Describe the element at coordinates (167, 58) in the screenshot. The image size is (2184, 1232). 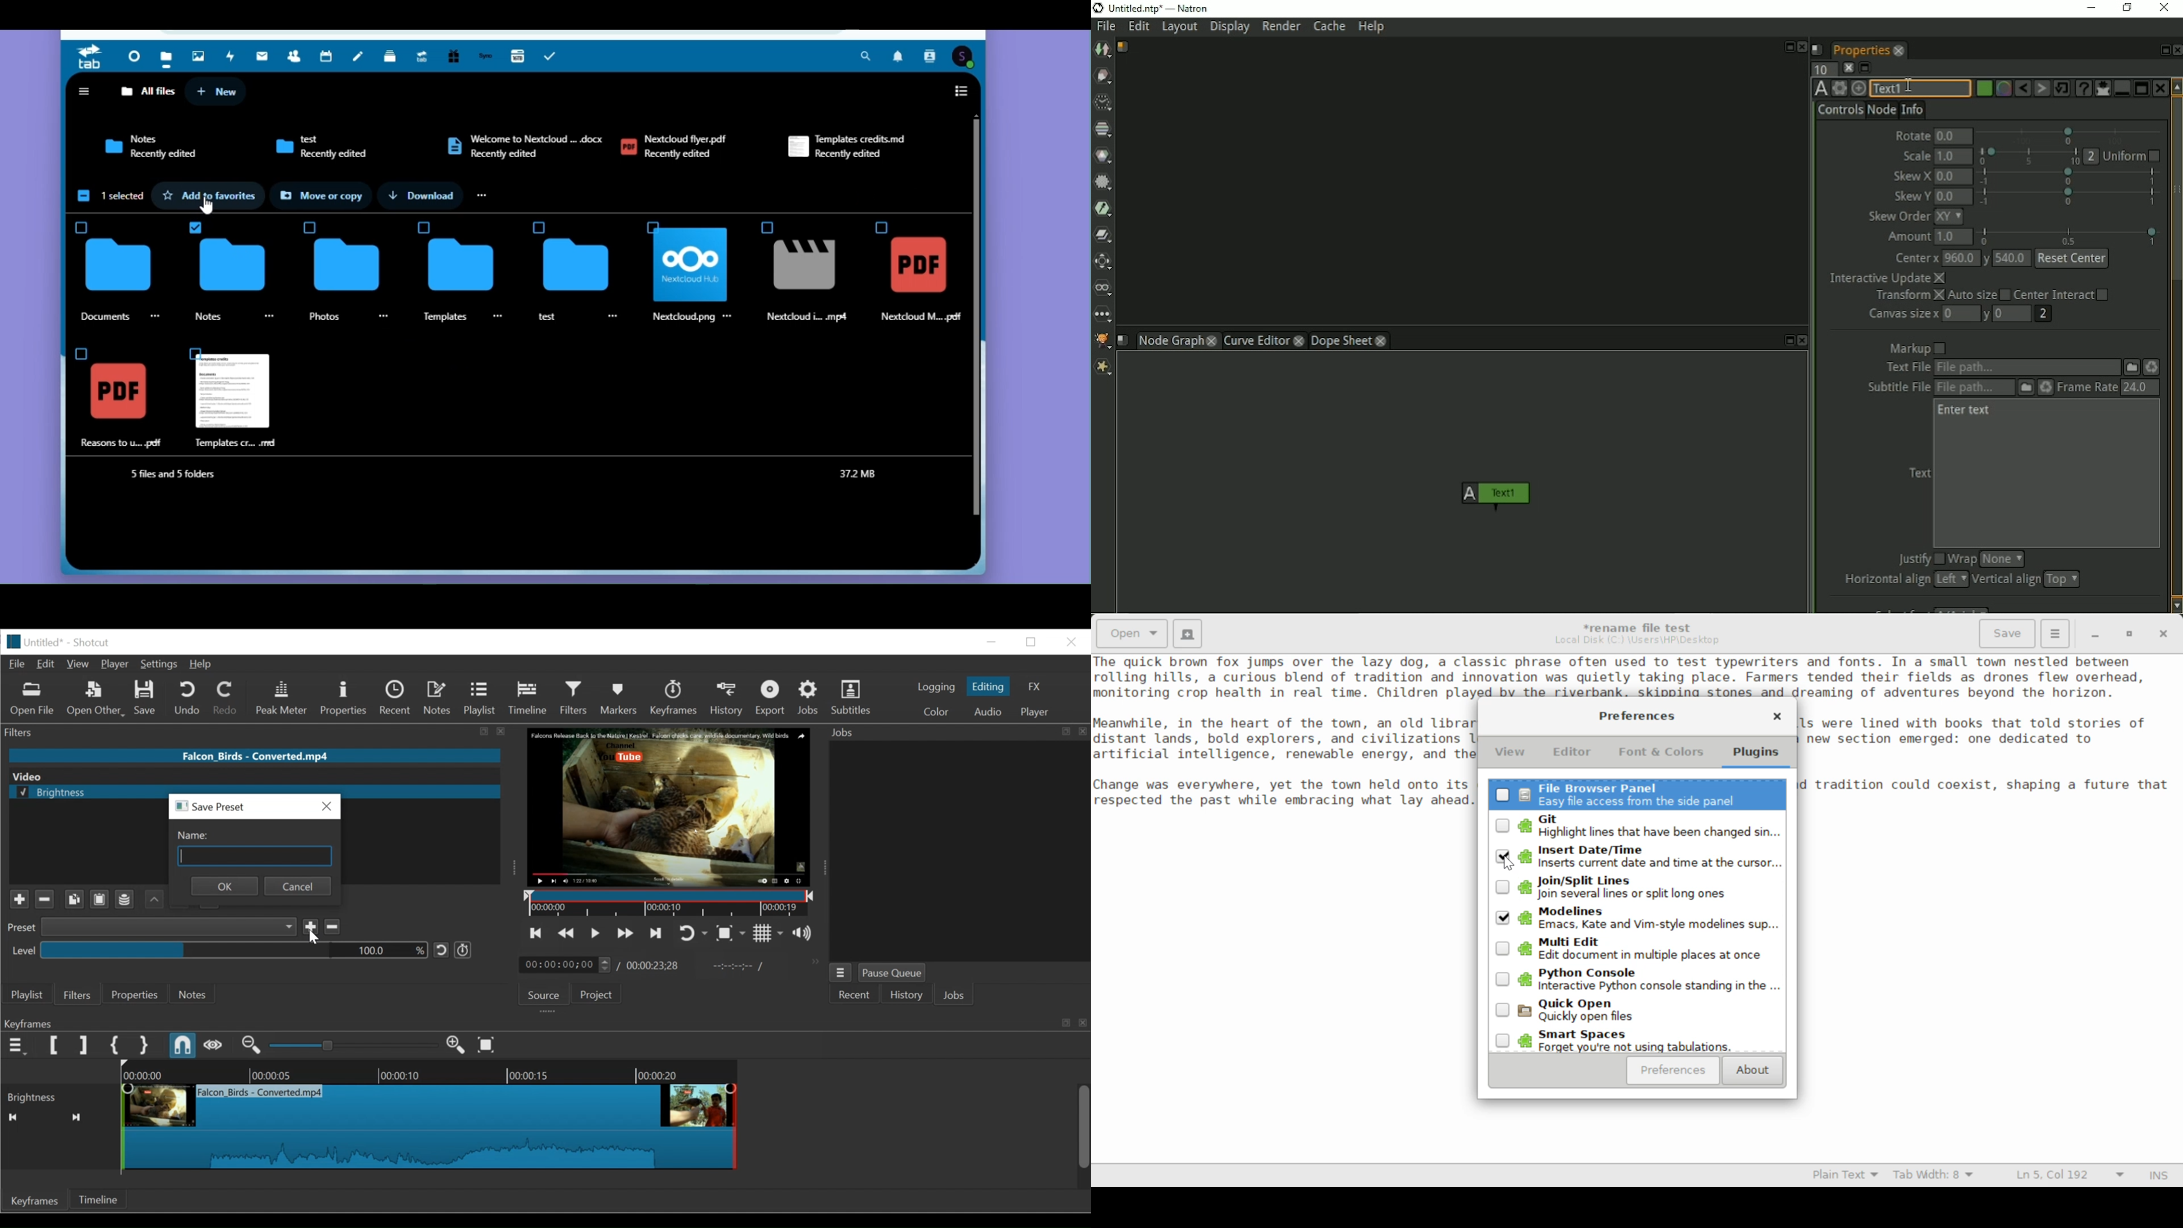
I see `Files` at that location.